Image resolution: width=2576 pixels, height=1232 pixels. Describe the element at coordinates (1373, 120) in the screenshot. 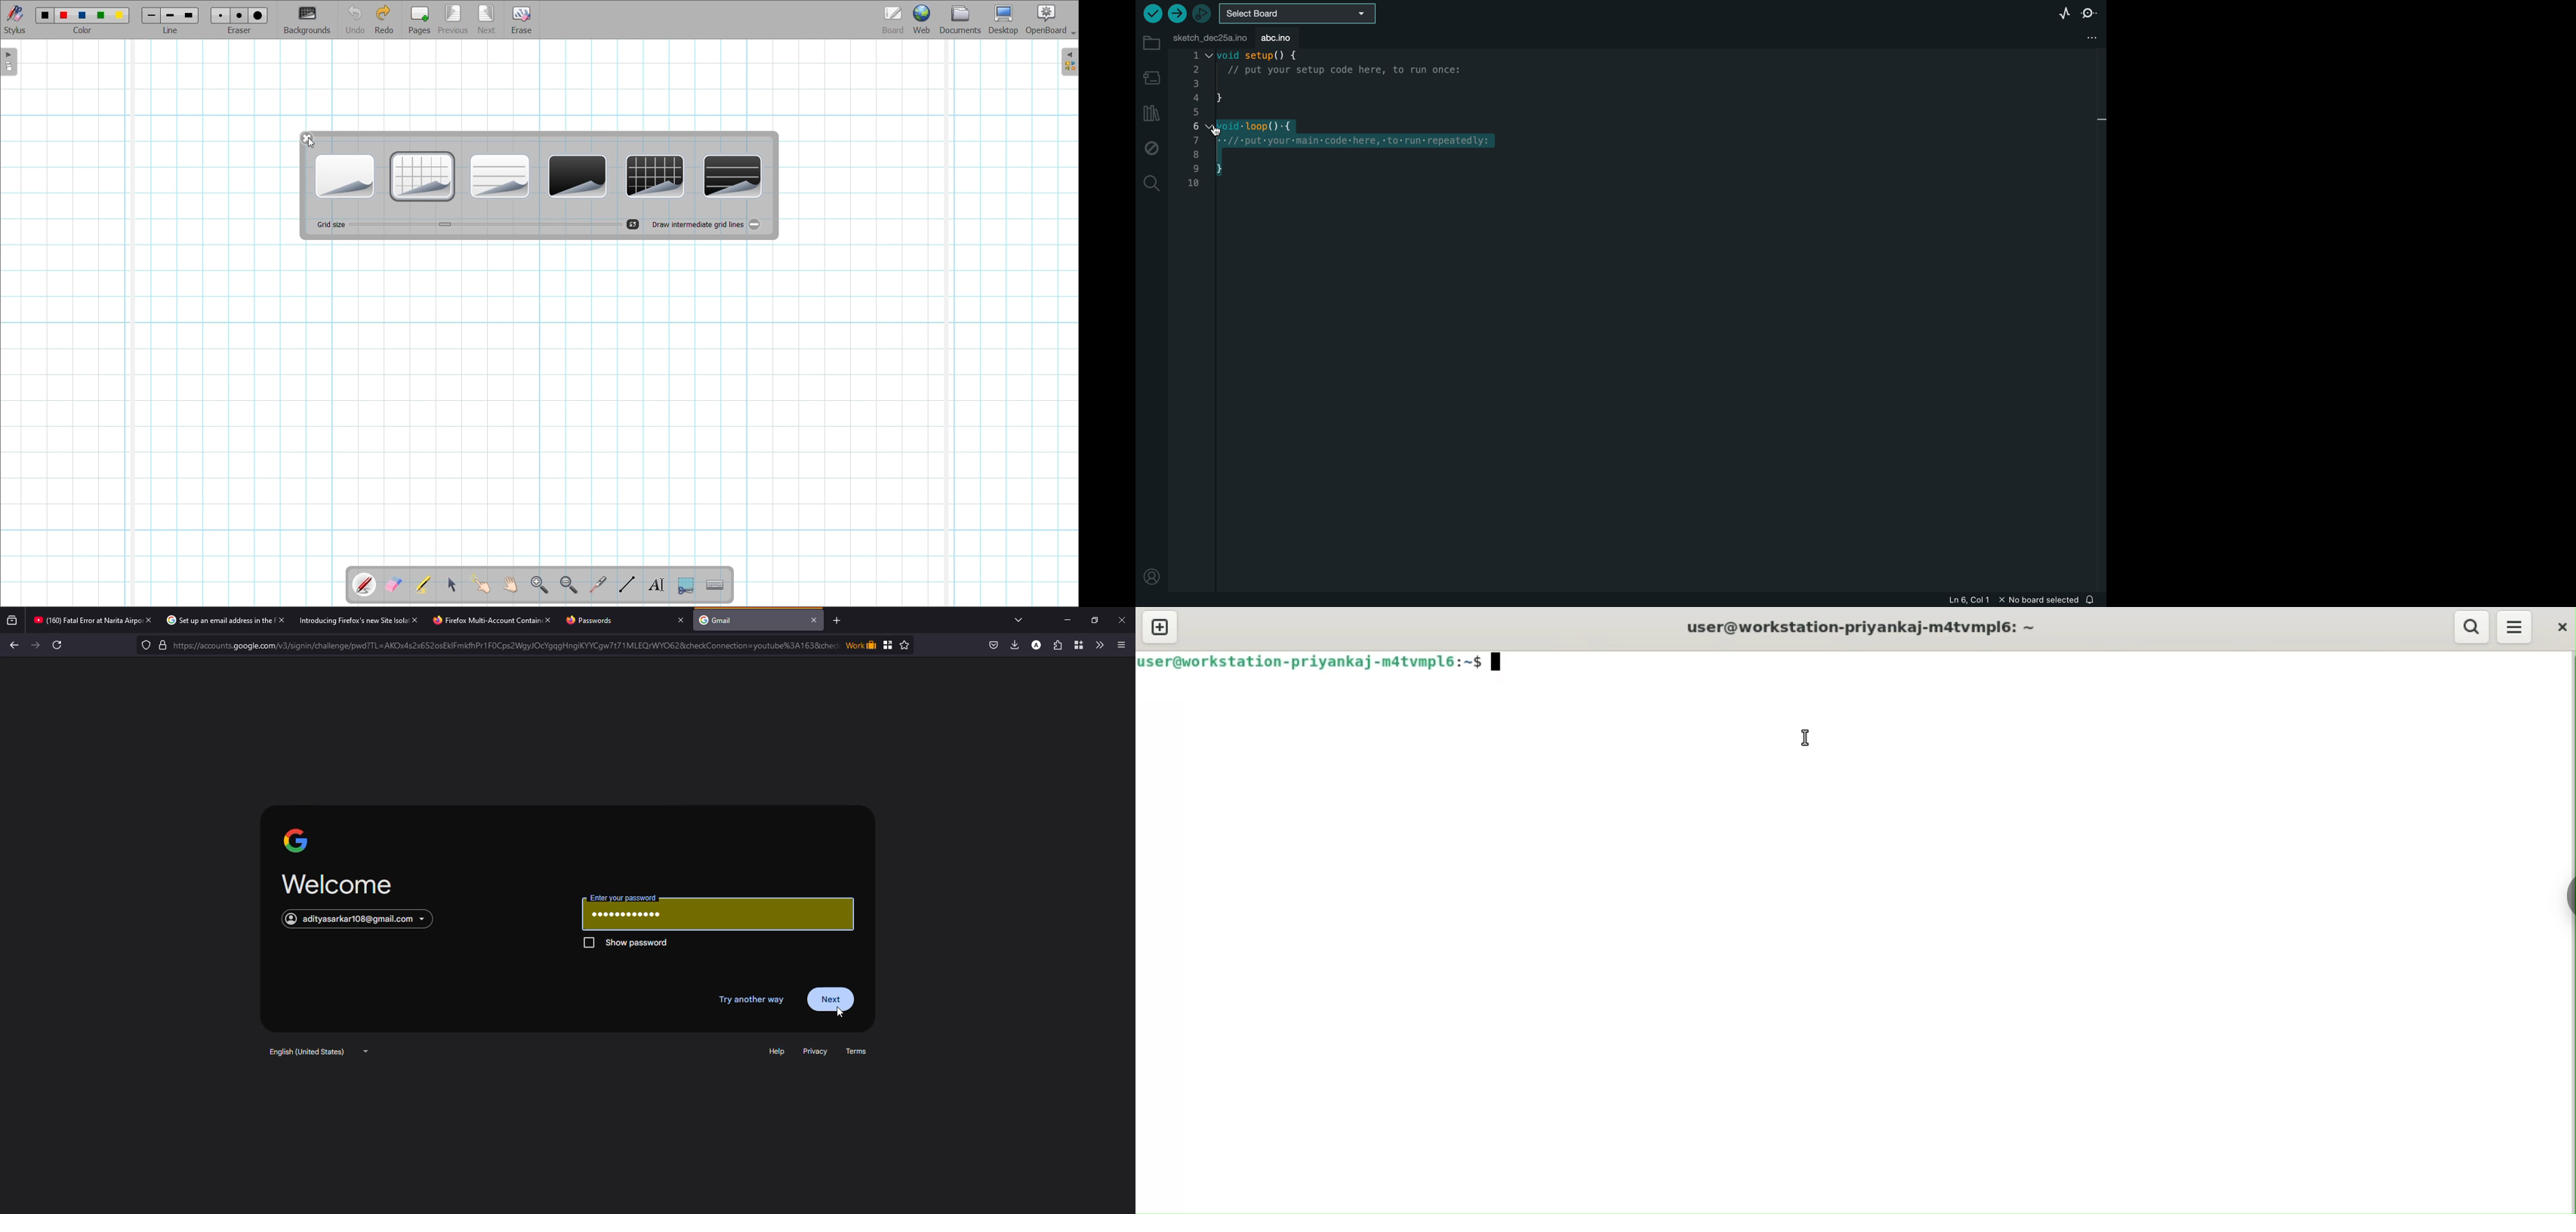

I see `code` at that location.